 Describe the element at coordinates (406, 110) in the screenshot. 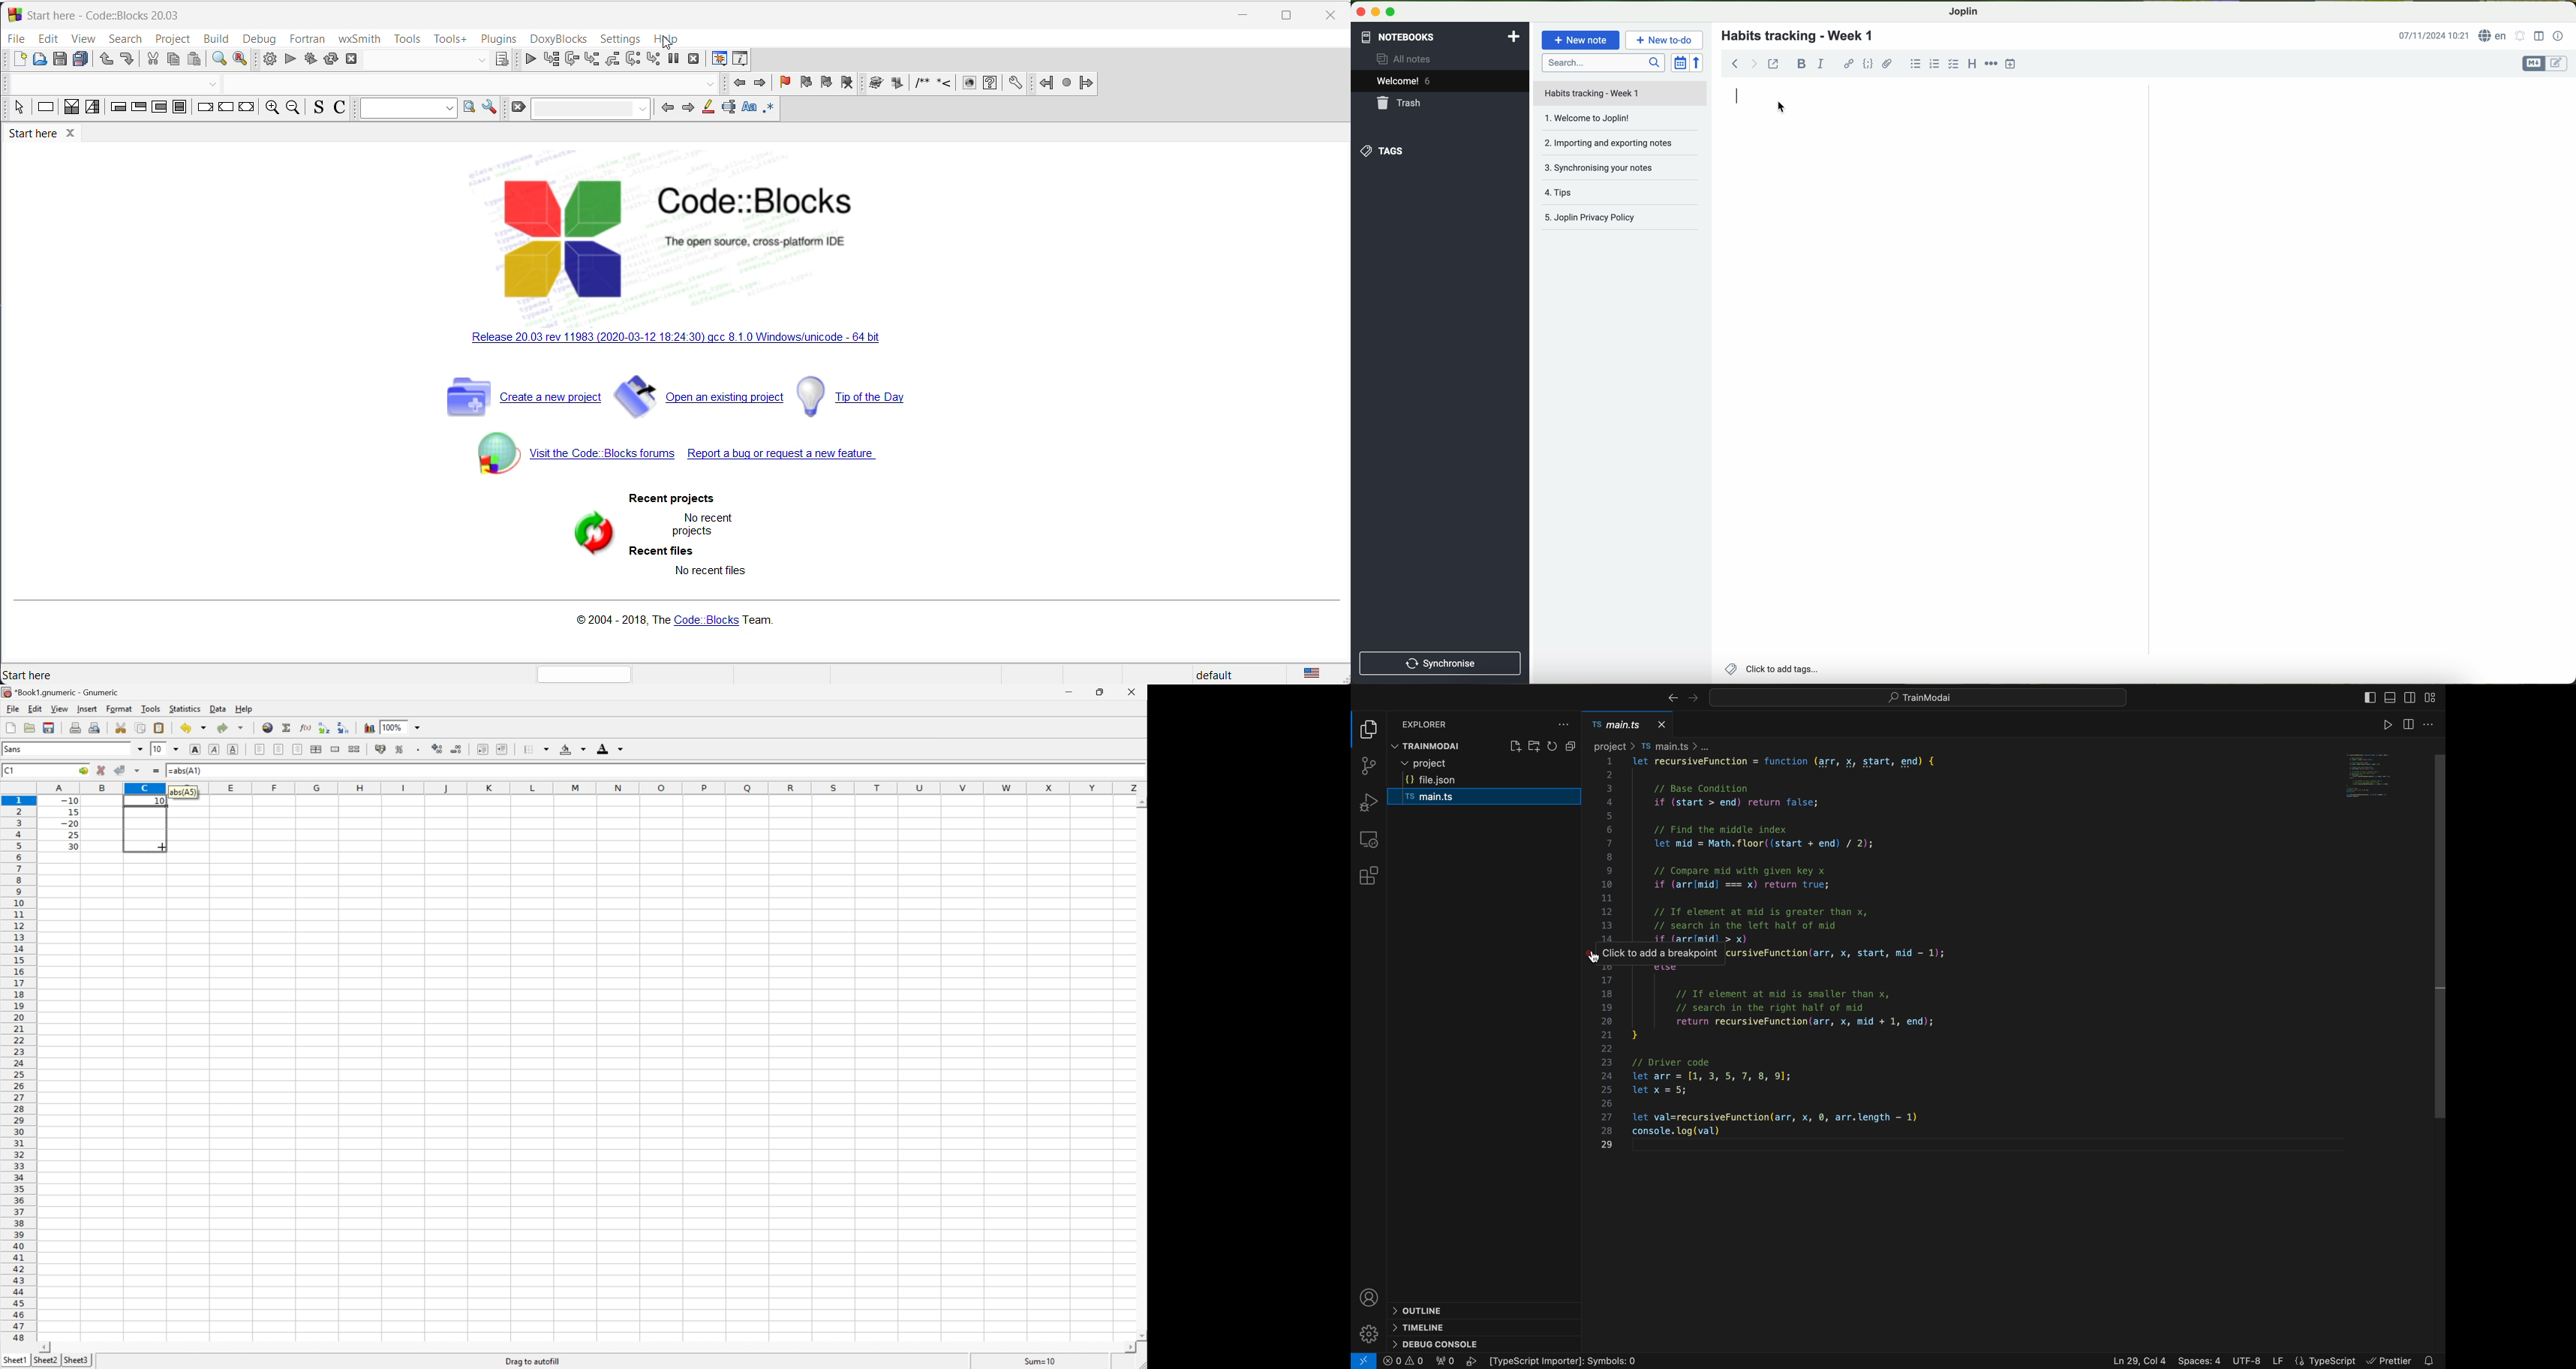

I see `Search box` at that location.